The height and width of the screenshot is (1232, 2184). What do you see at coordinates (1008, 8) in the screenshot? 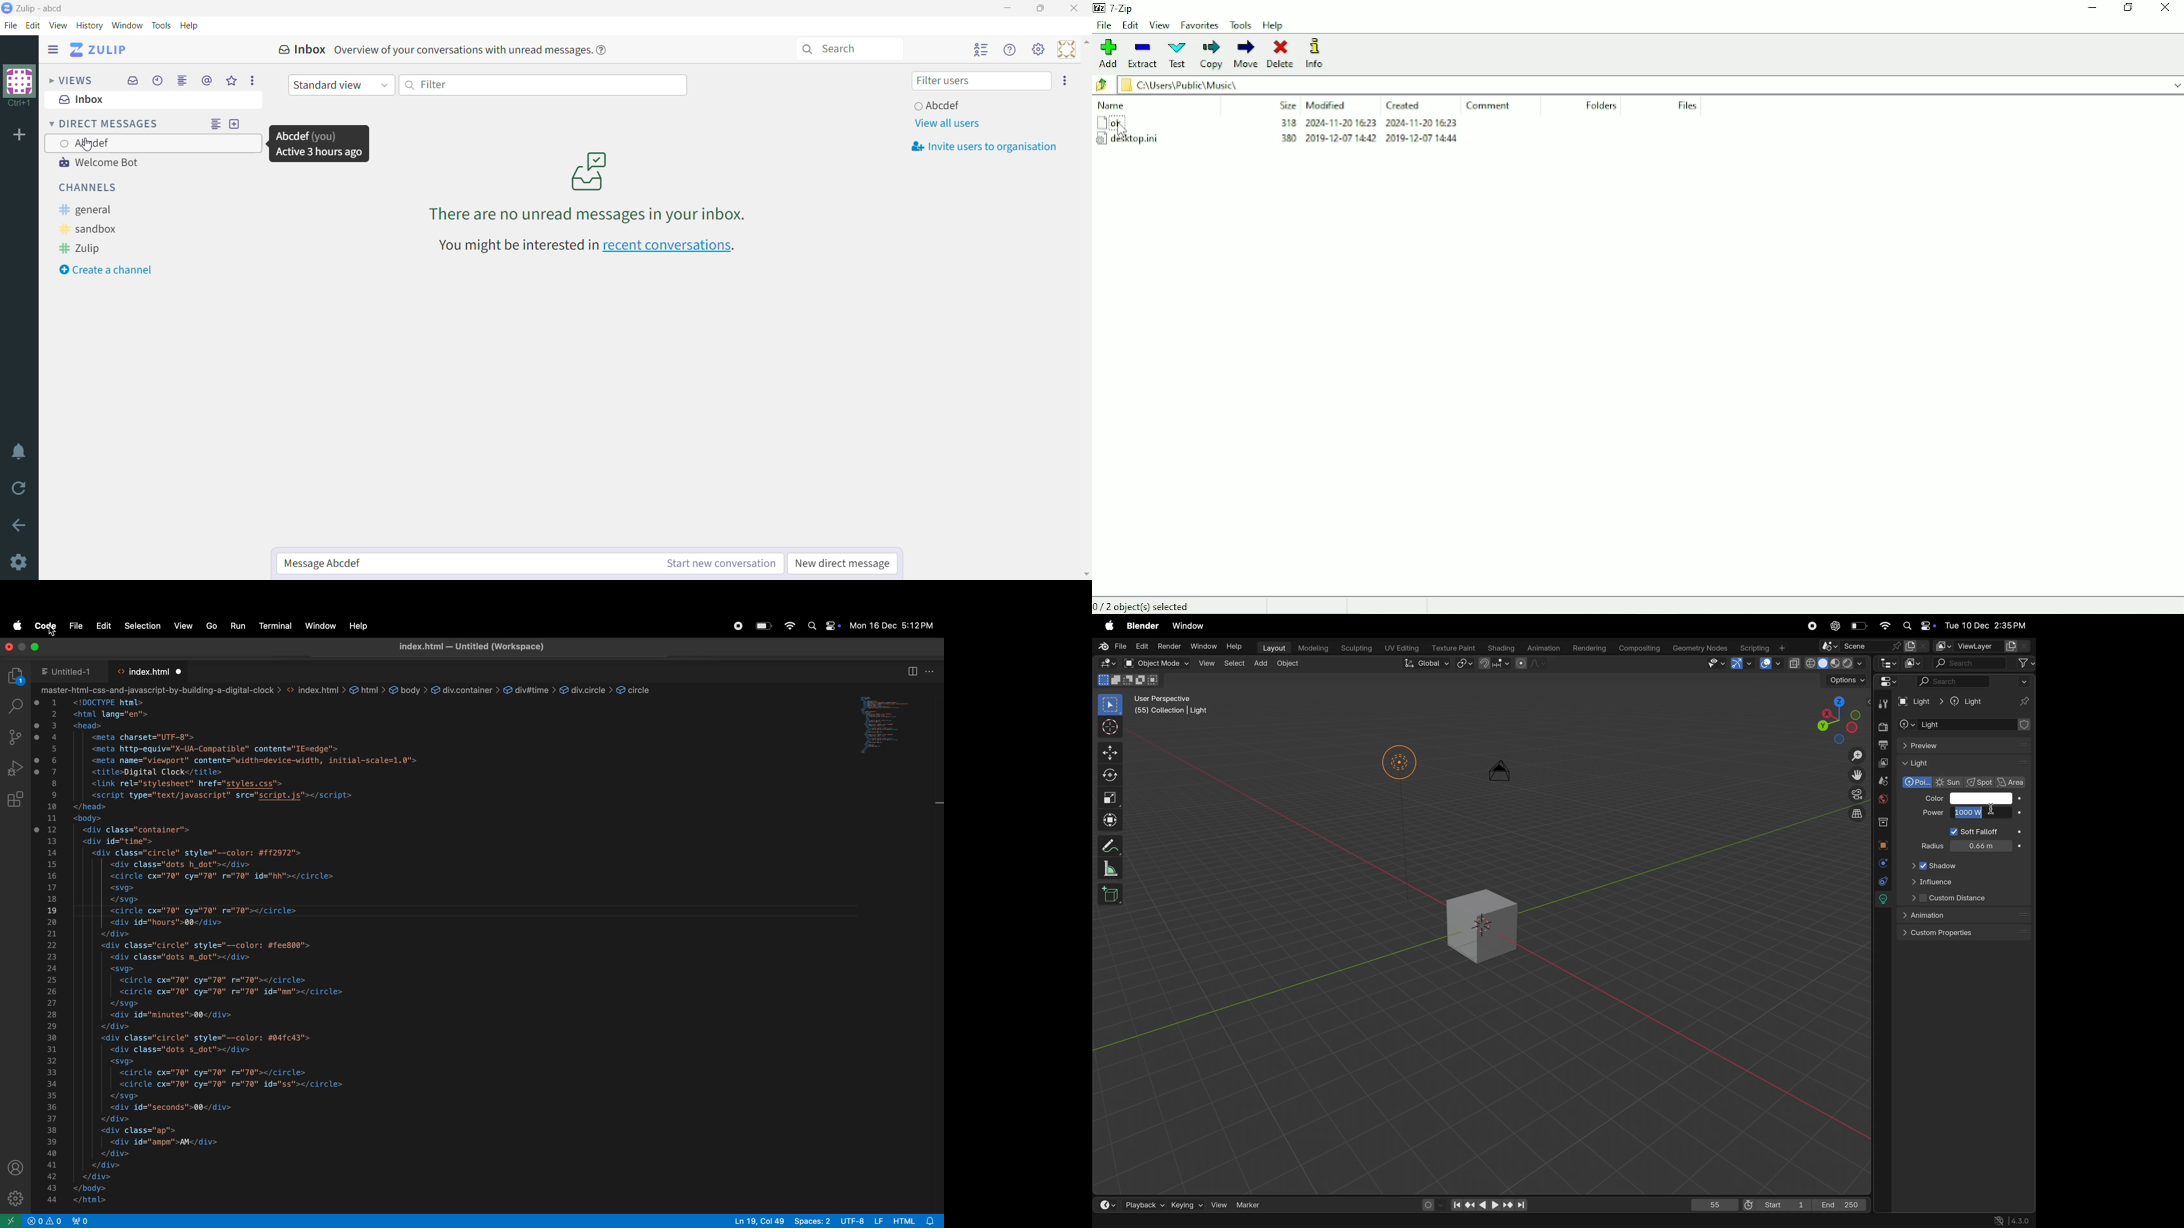
I see `Minimize` at bounding box center [1008, 8].